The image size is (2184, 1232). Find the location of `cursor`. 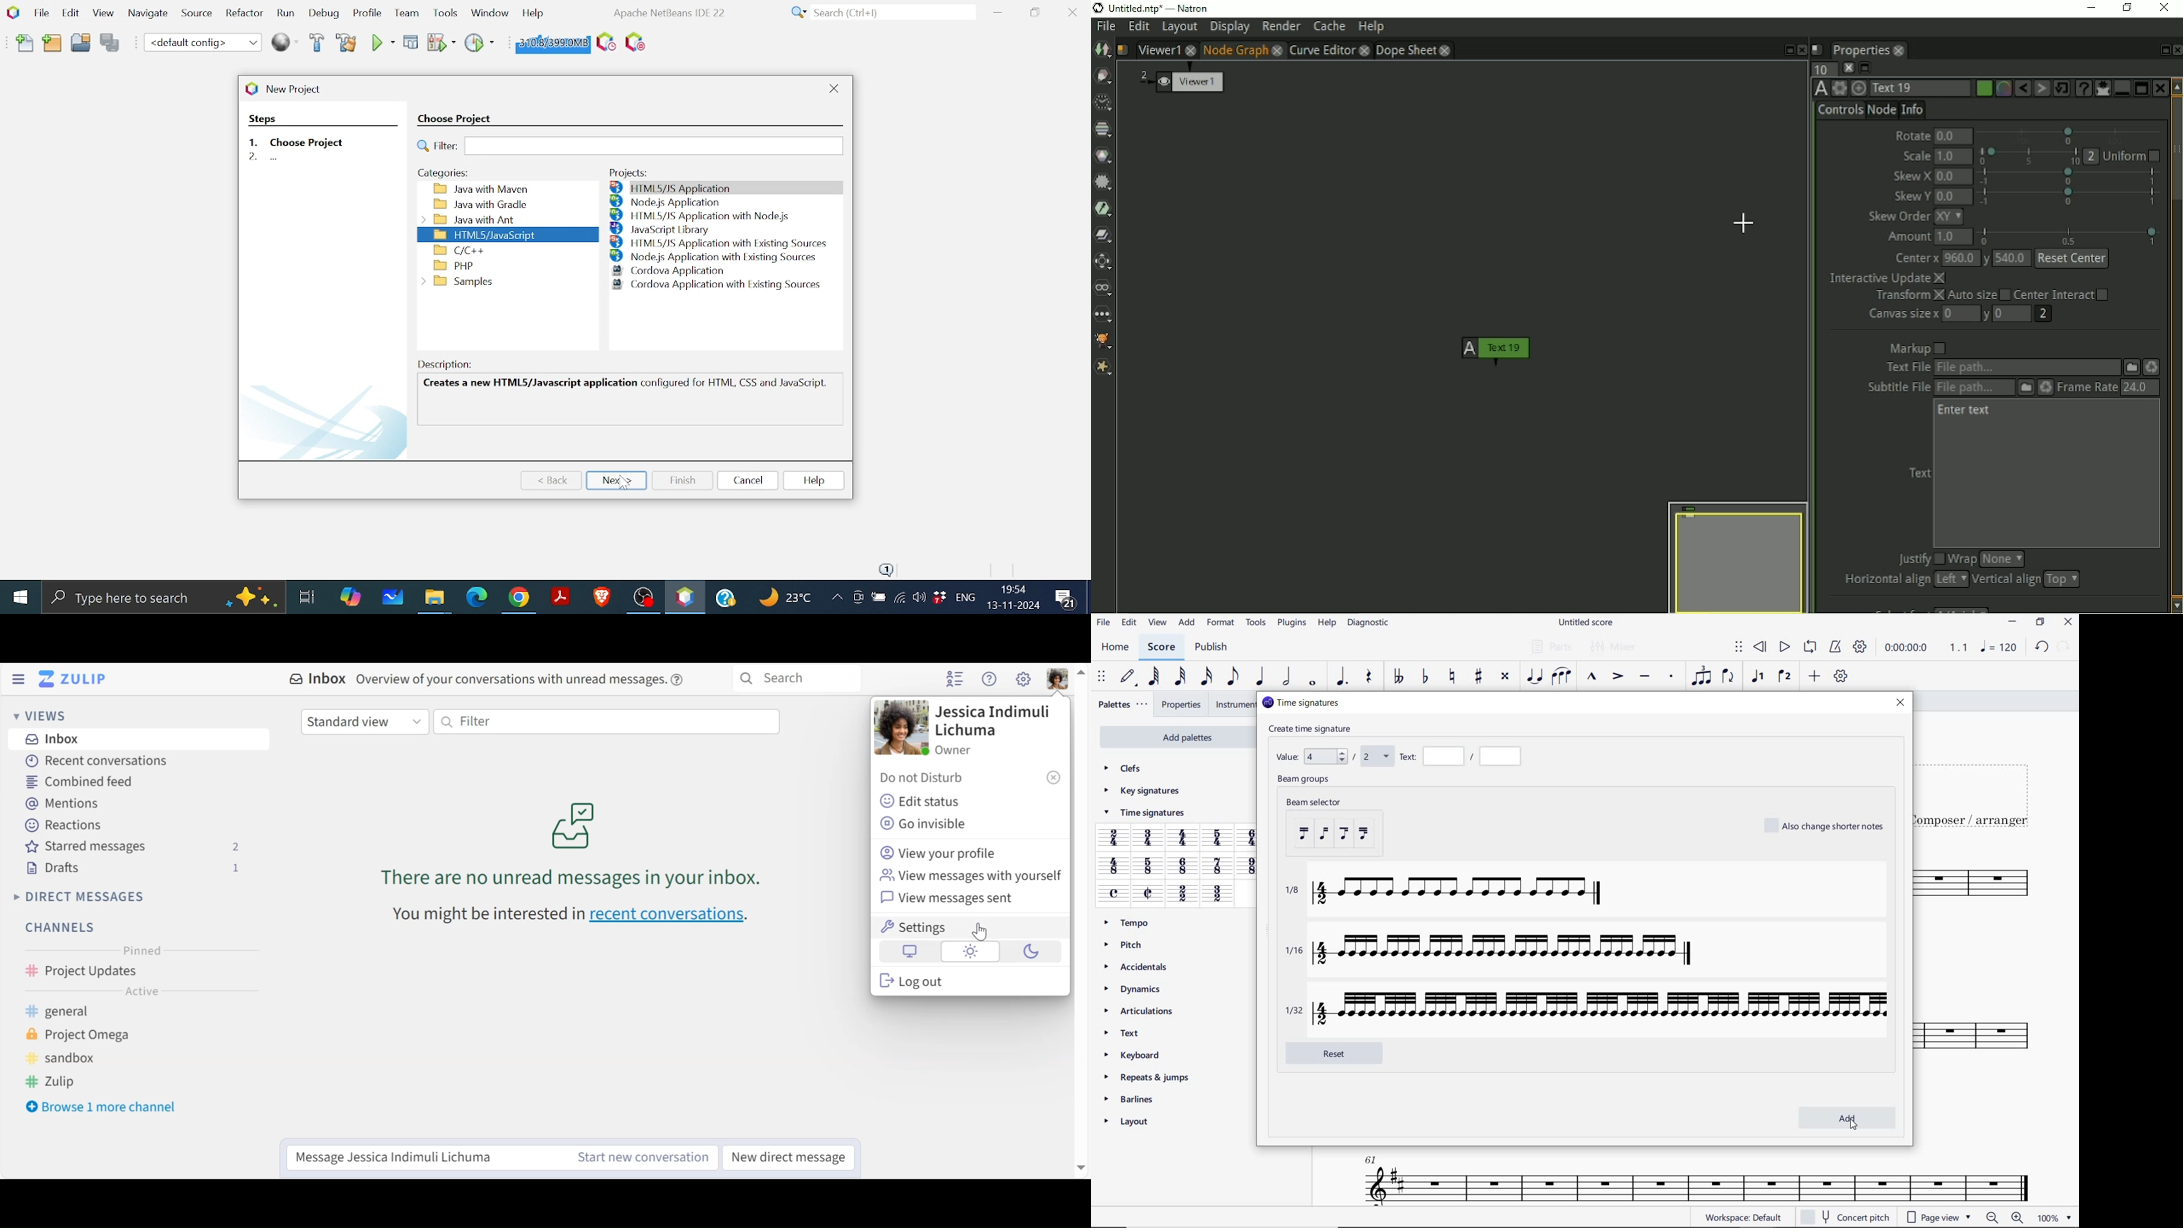

cursor is located at coordinates (985, 936).